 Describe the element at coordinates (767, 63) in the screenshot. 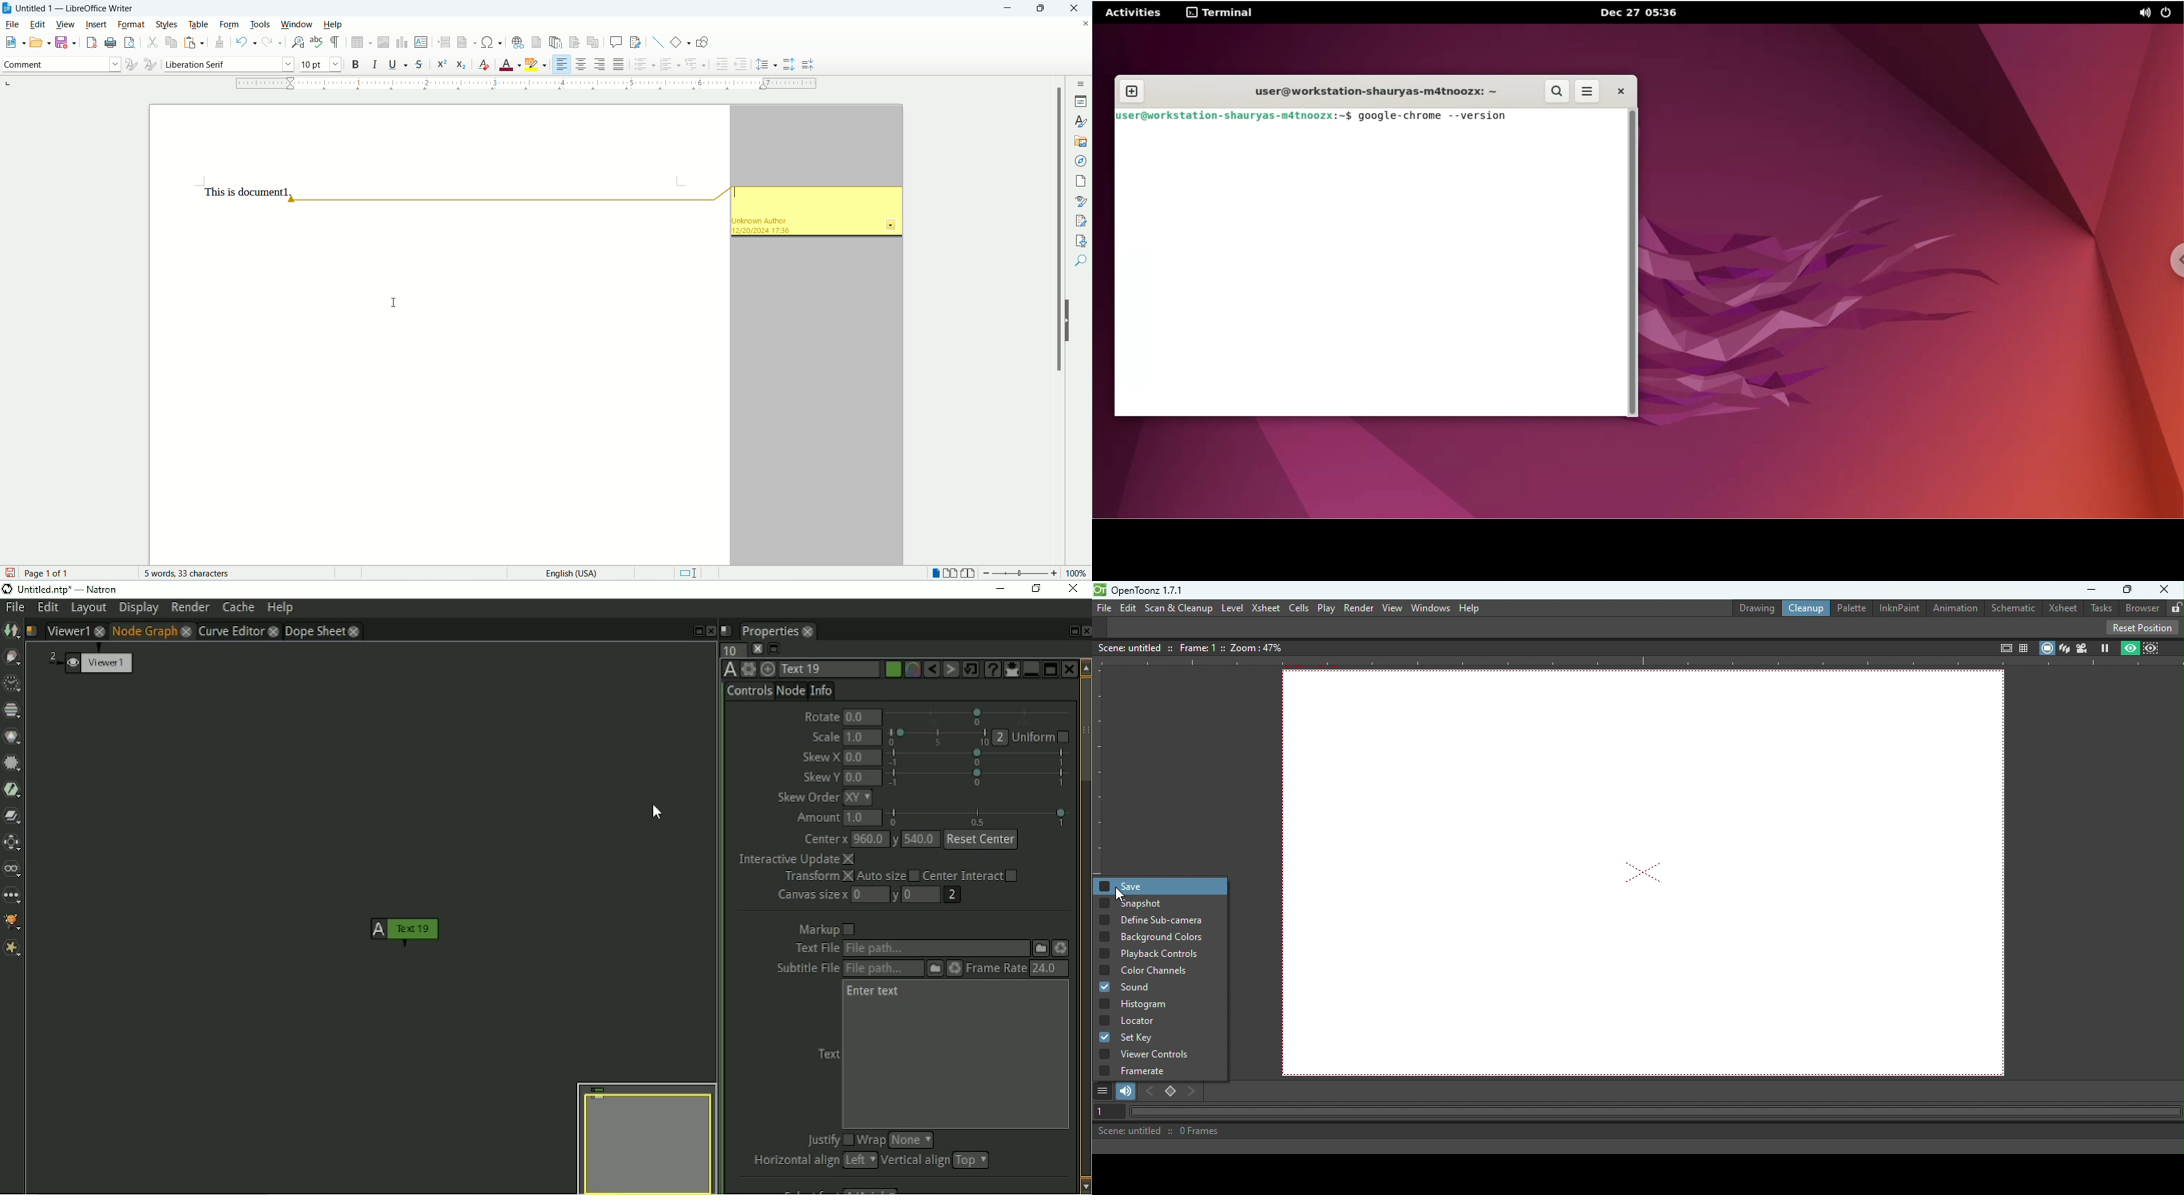

I see `set line spacing` at that location.